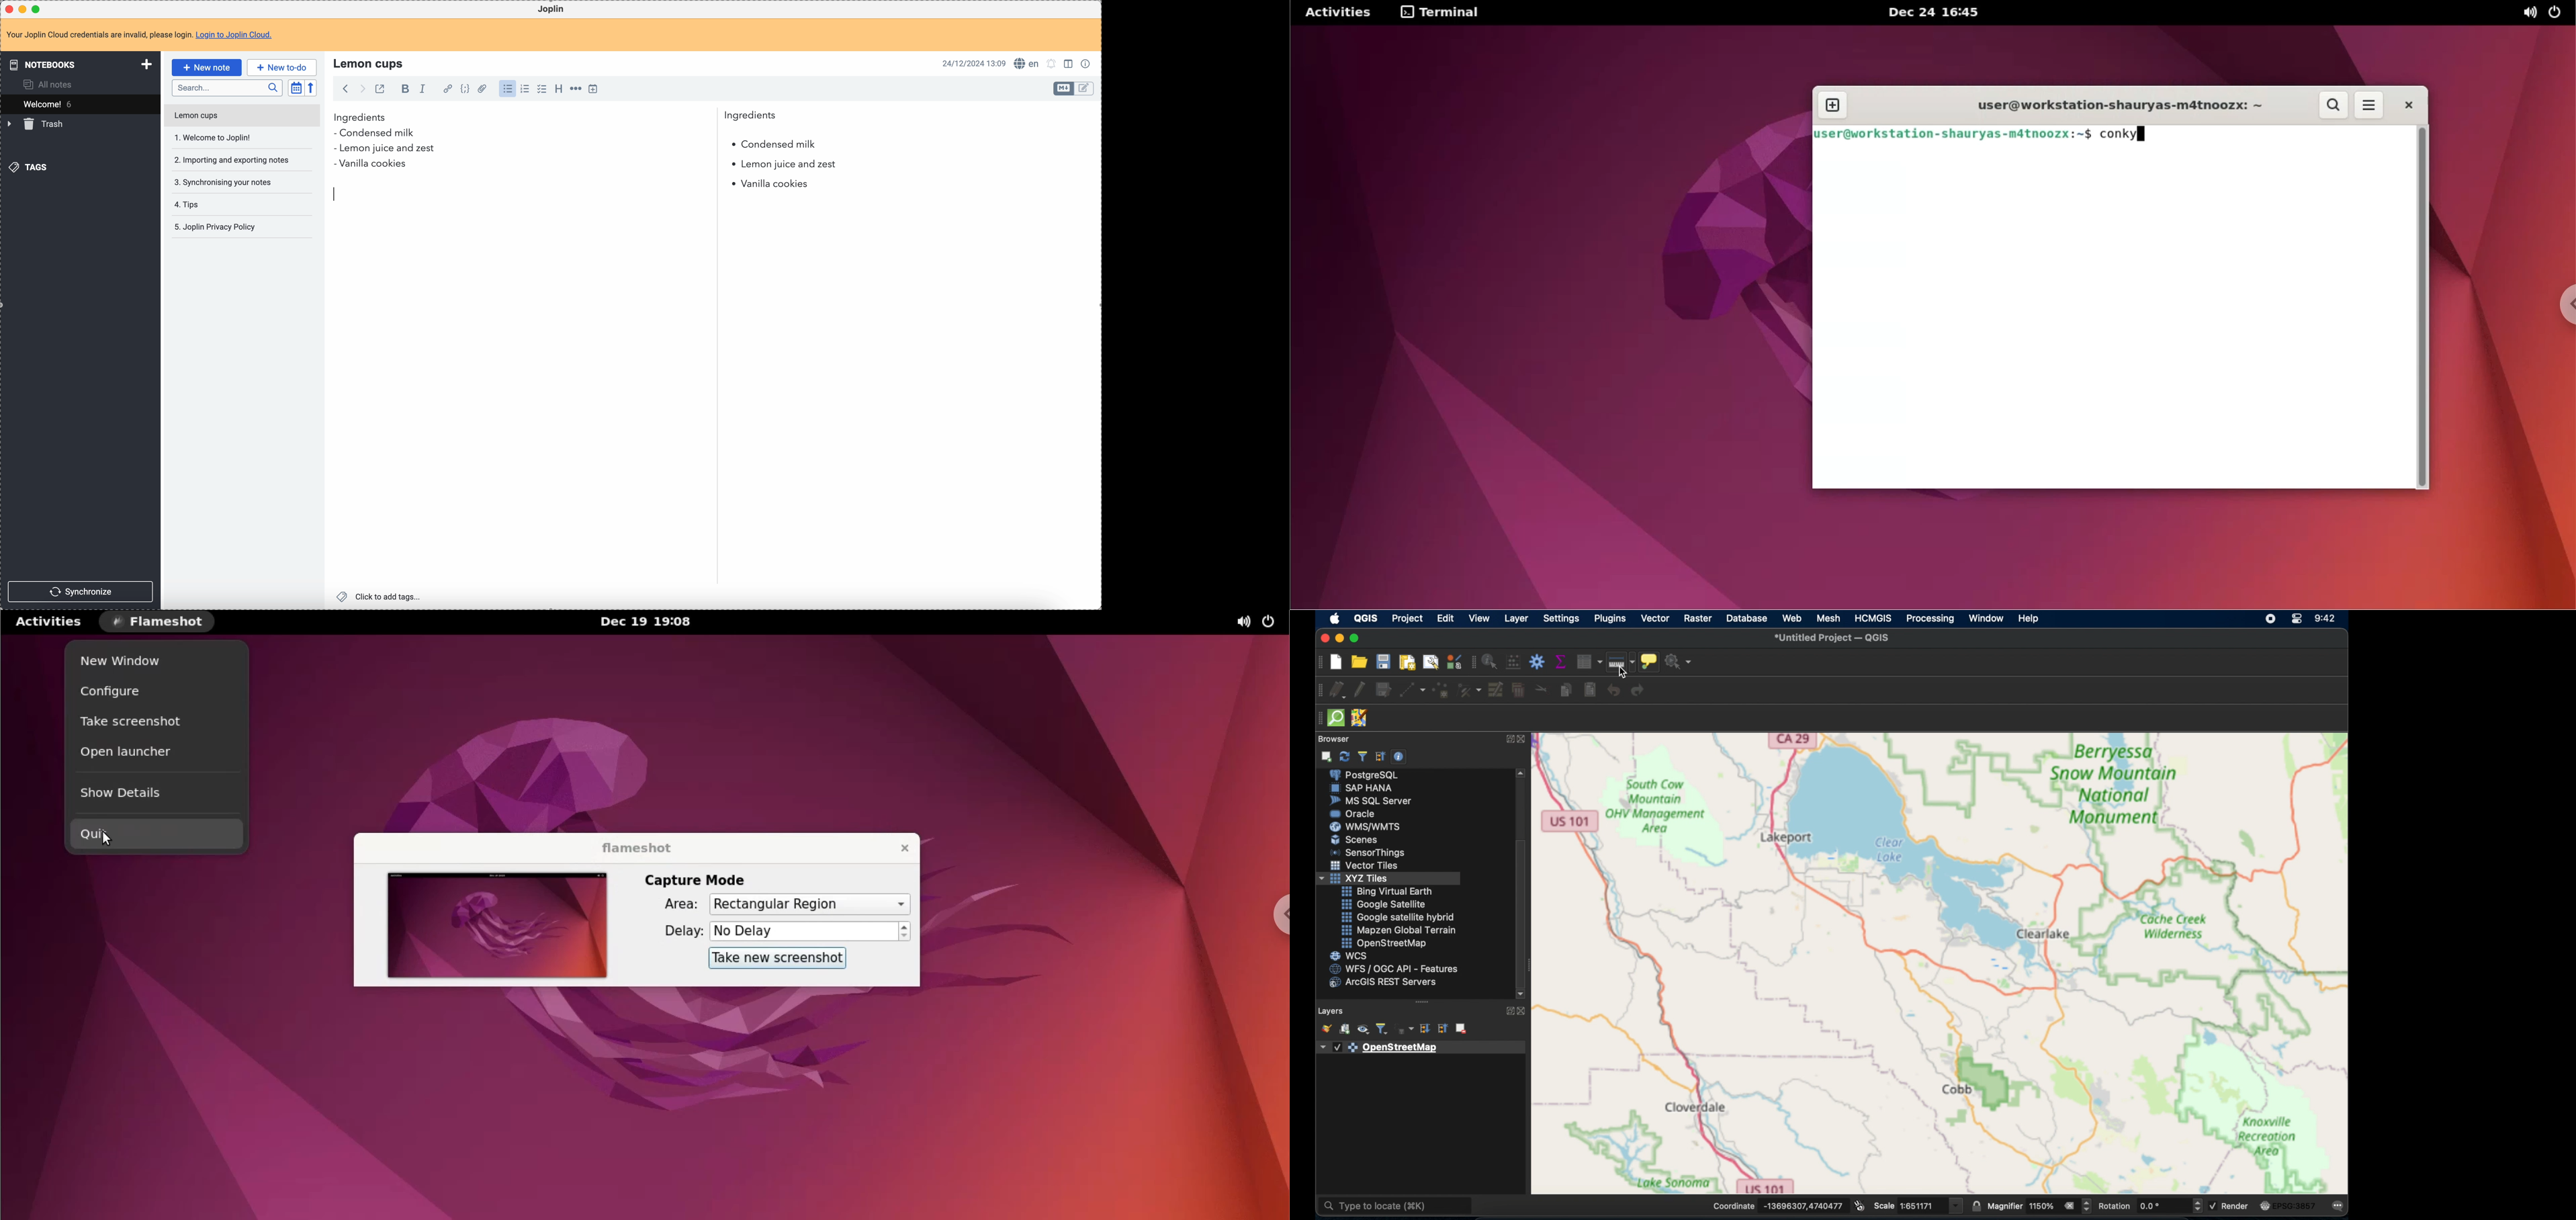 Image resolution: width=2576 pixels, height=1232 pixels. What do you see at coordinates (422, 88) in the screenshot?
I see `italic` at bounding box center [422, 88].